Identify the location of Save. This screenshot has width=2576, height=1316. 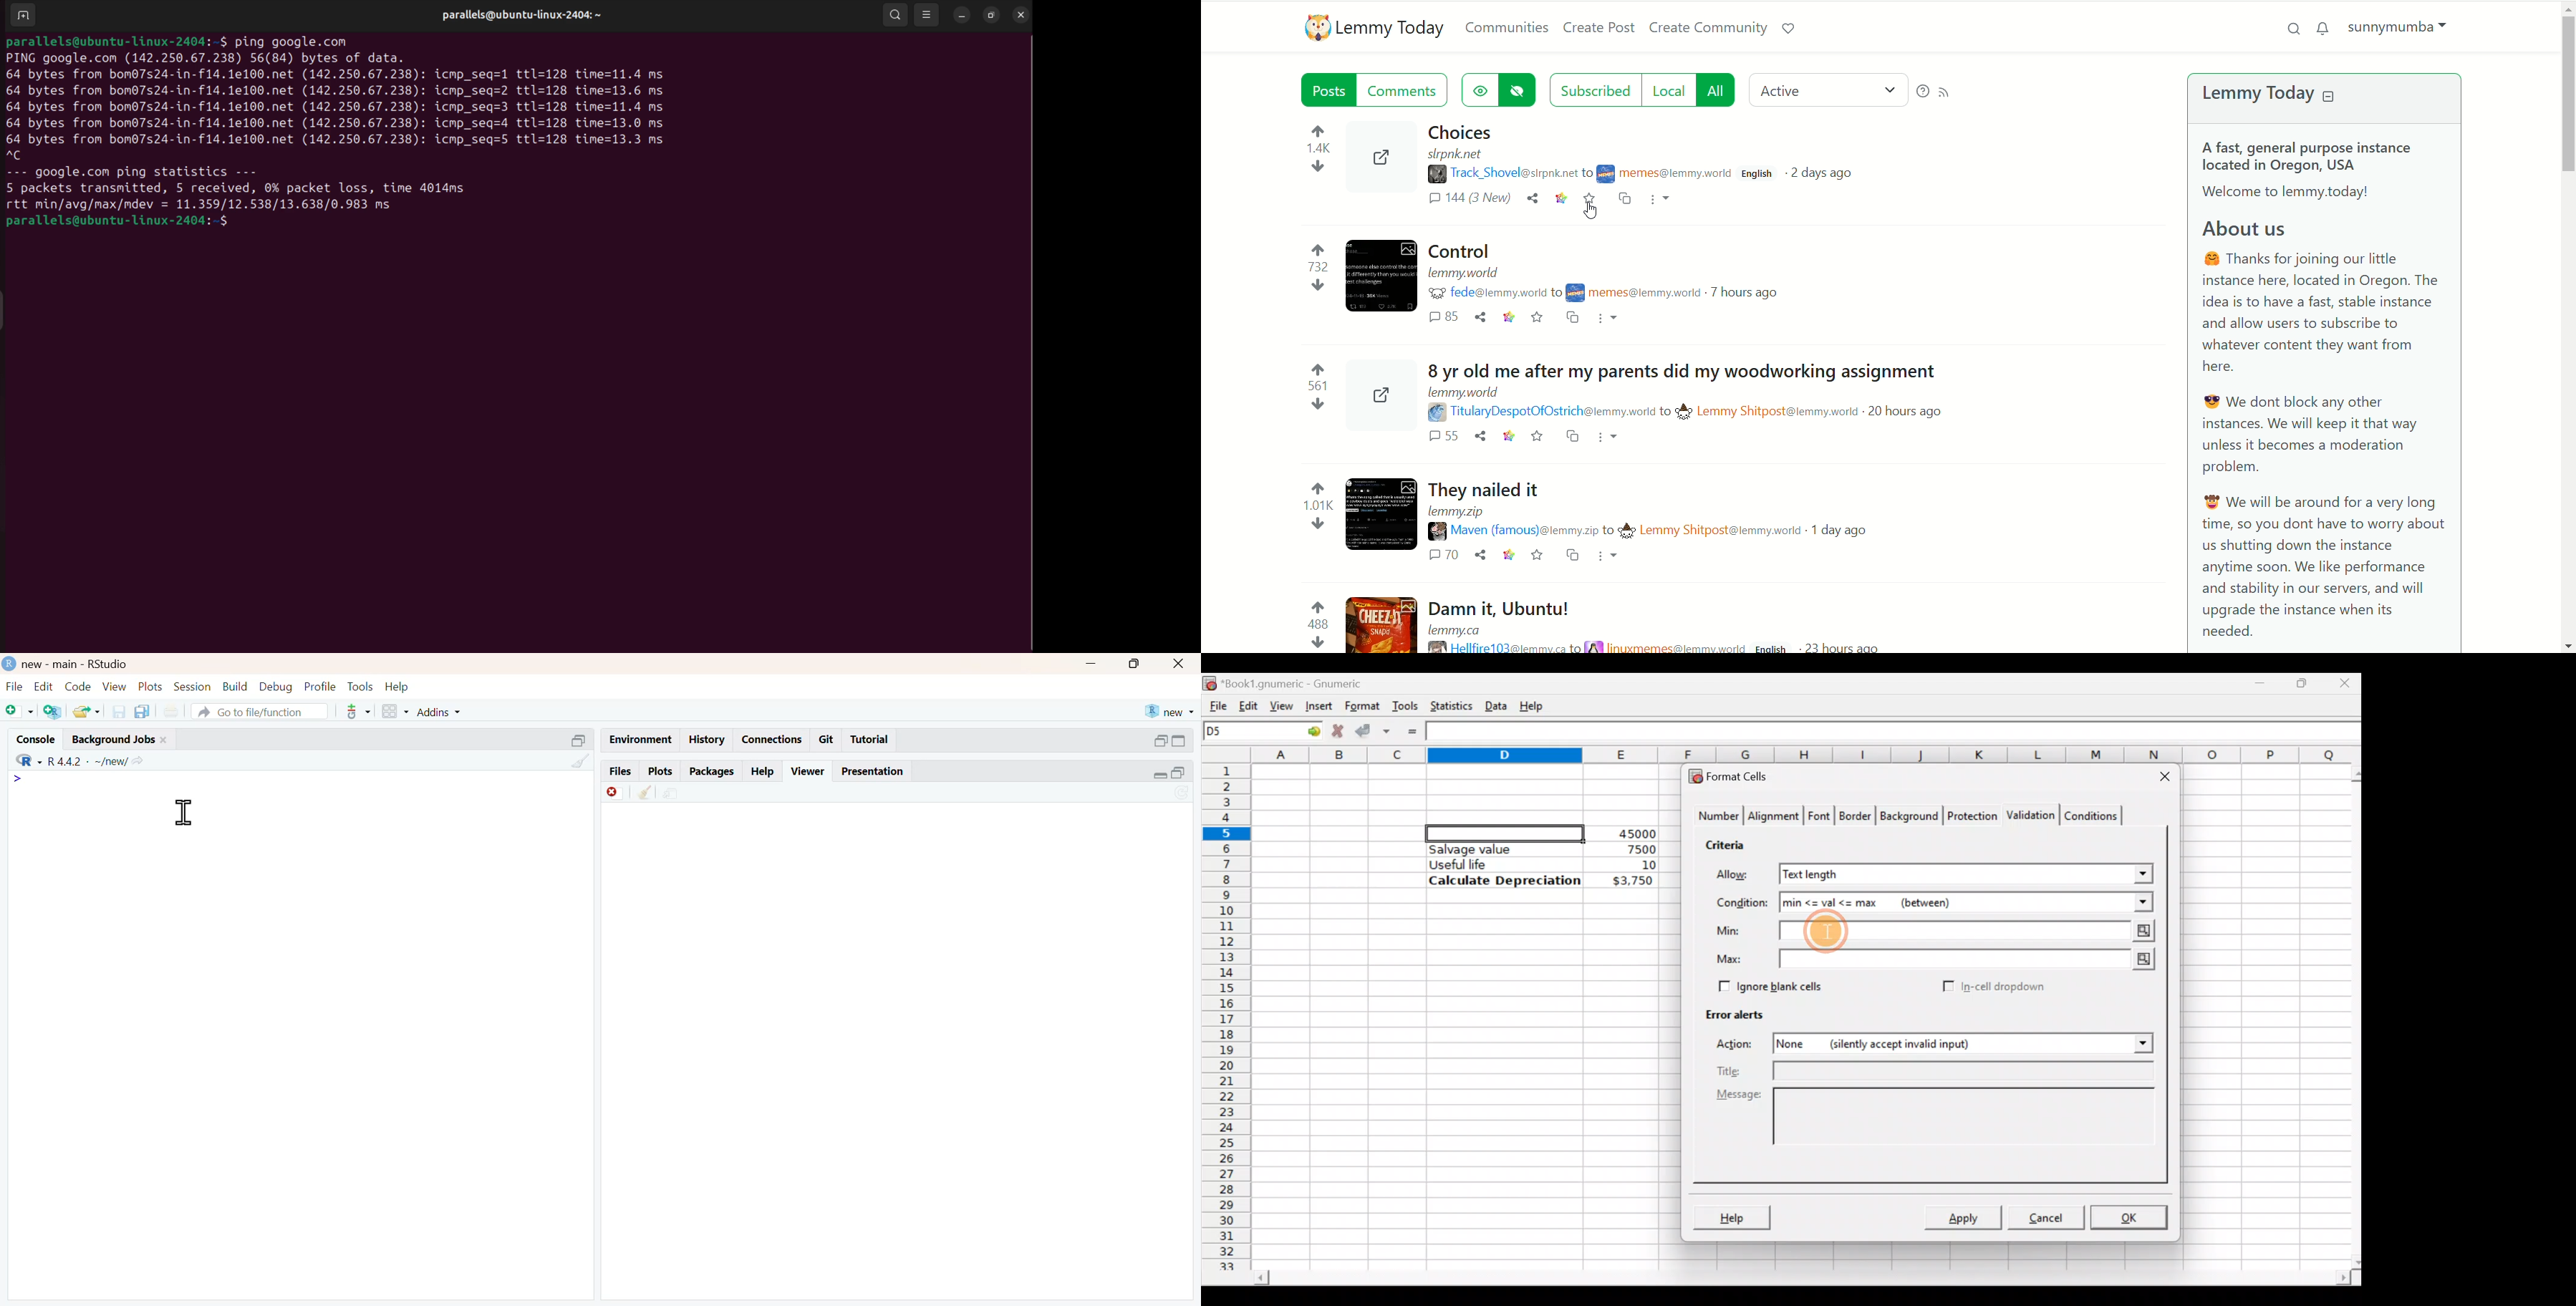
(1538, 318).